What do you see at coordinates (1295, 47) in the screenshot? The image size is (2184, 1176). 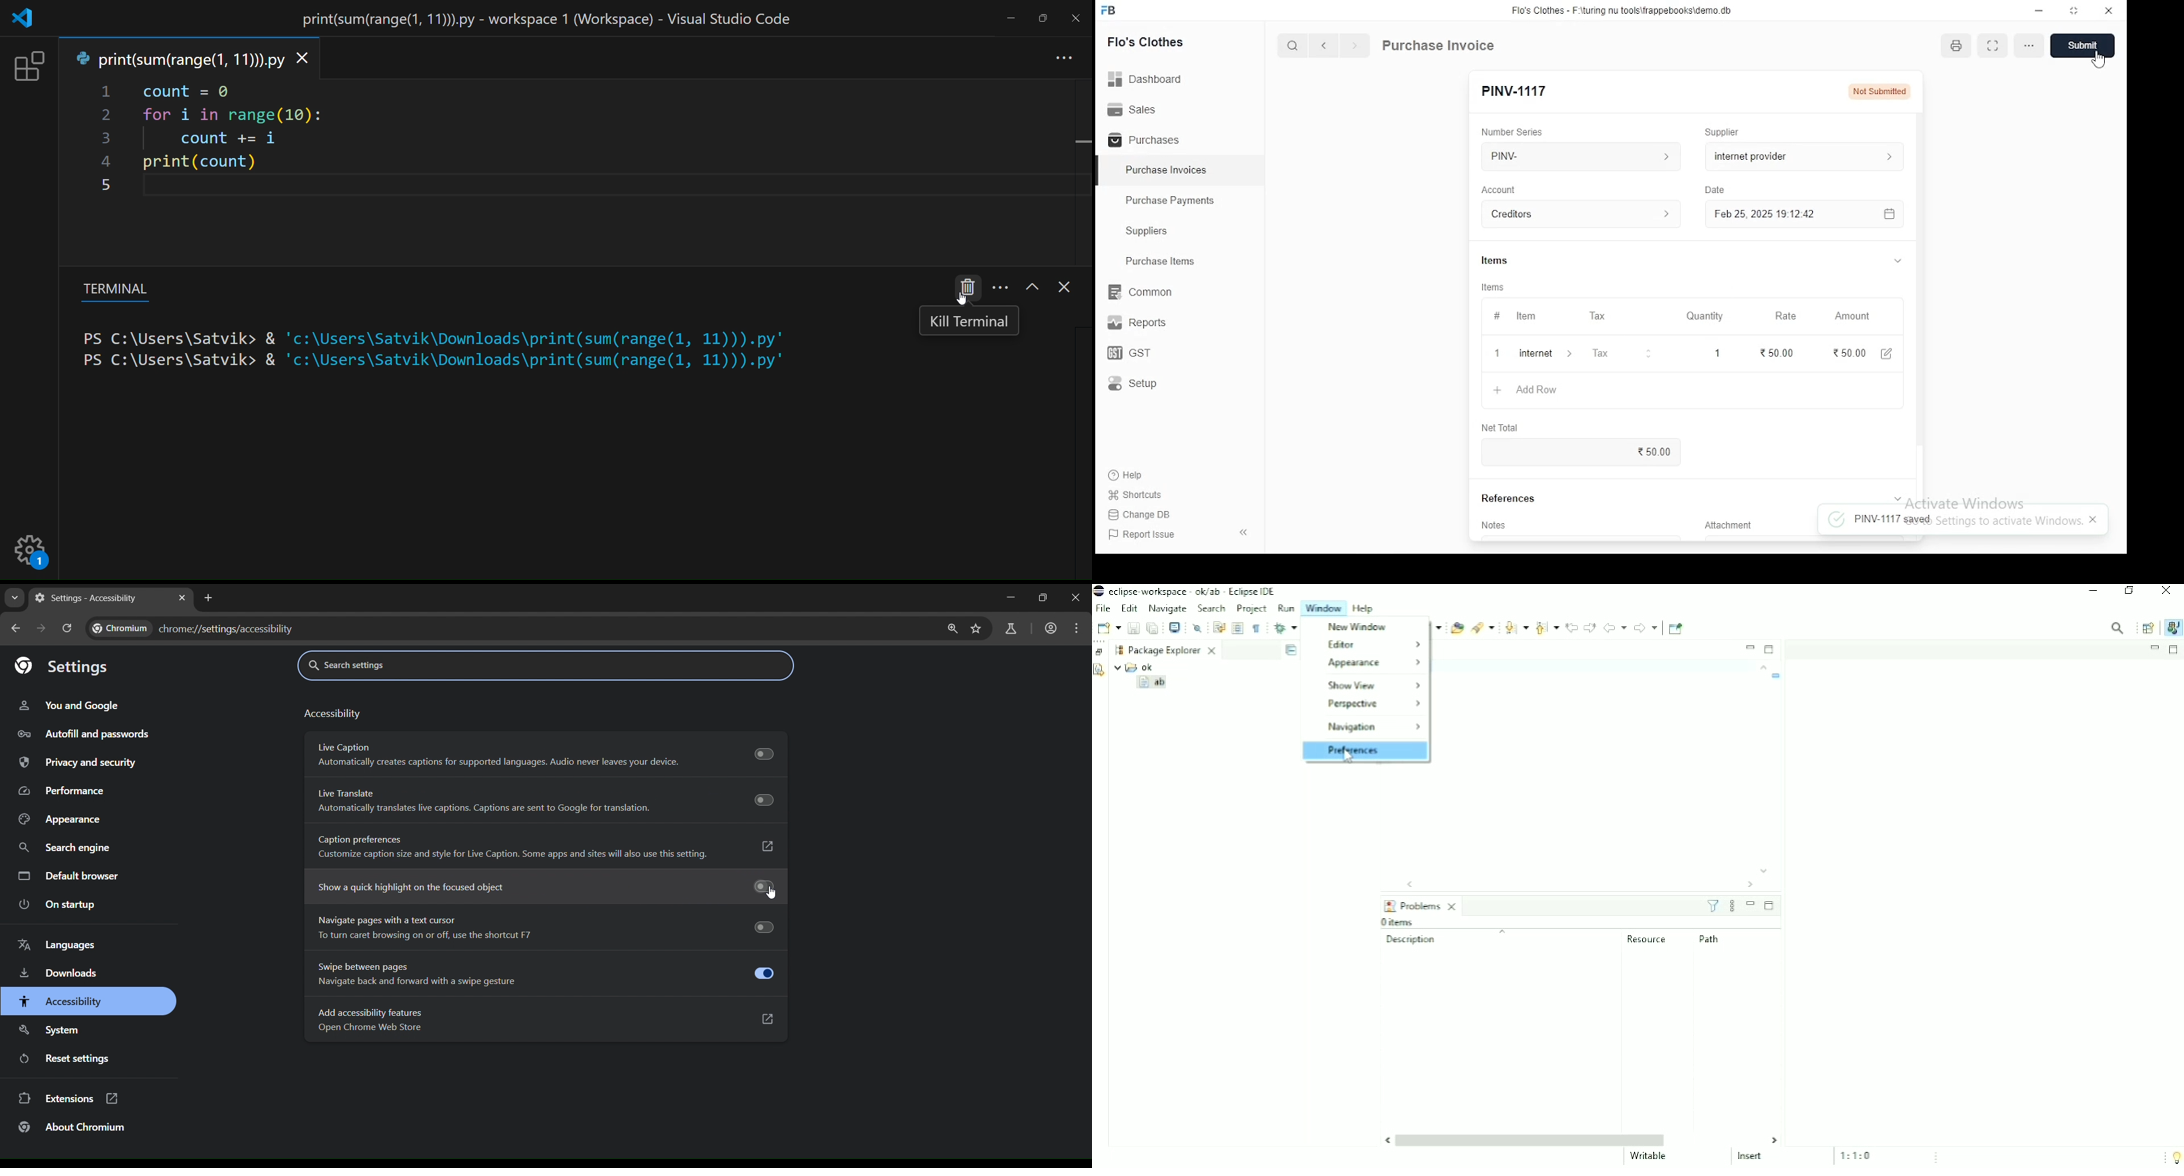 I see `search` at bounding box center [1295, 47].